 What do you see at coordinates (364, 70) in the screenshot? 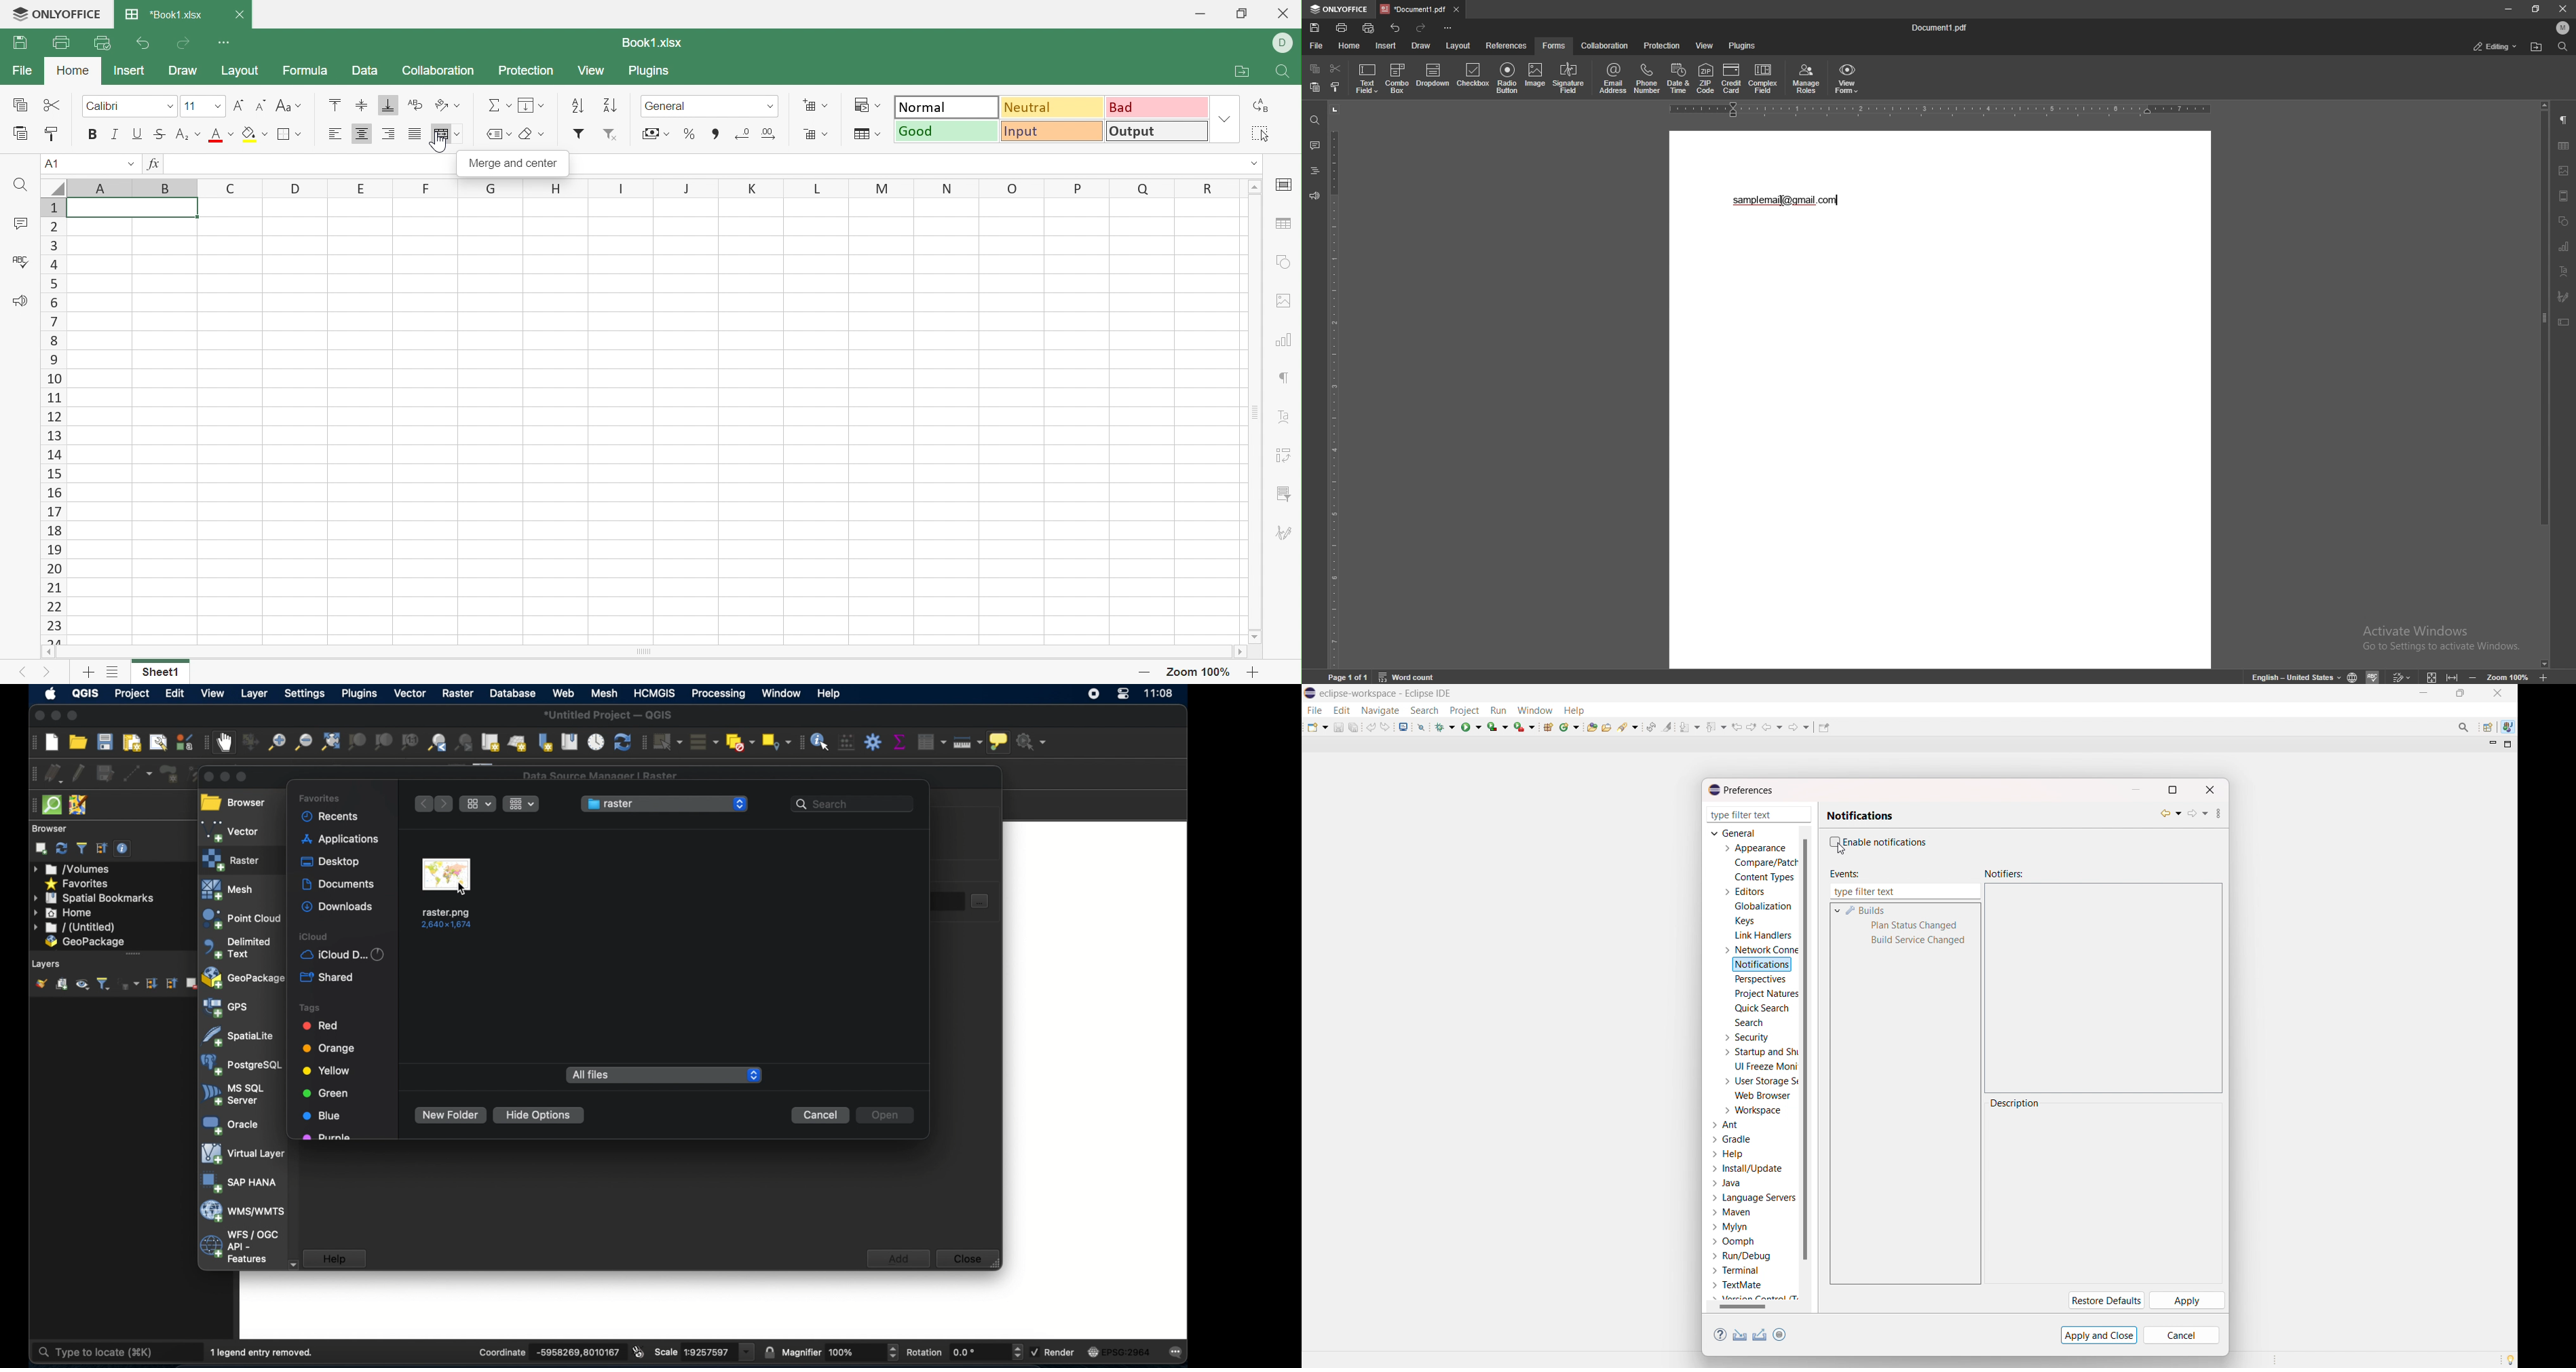
I see `Data` at bounding box center [364, 70].